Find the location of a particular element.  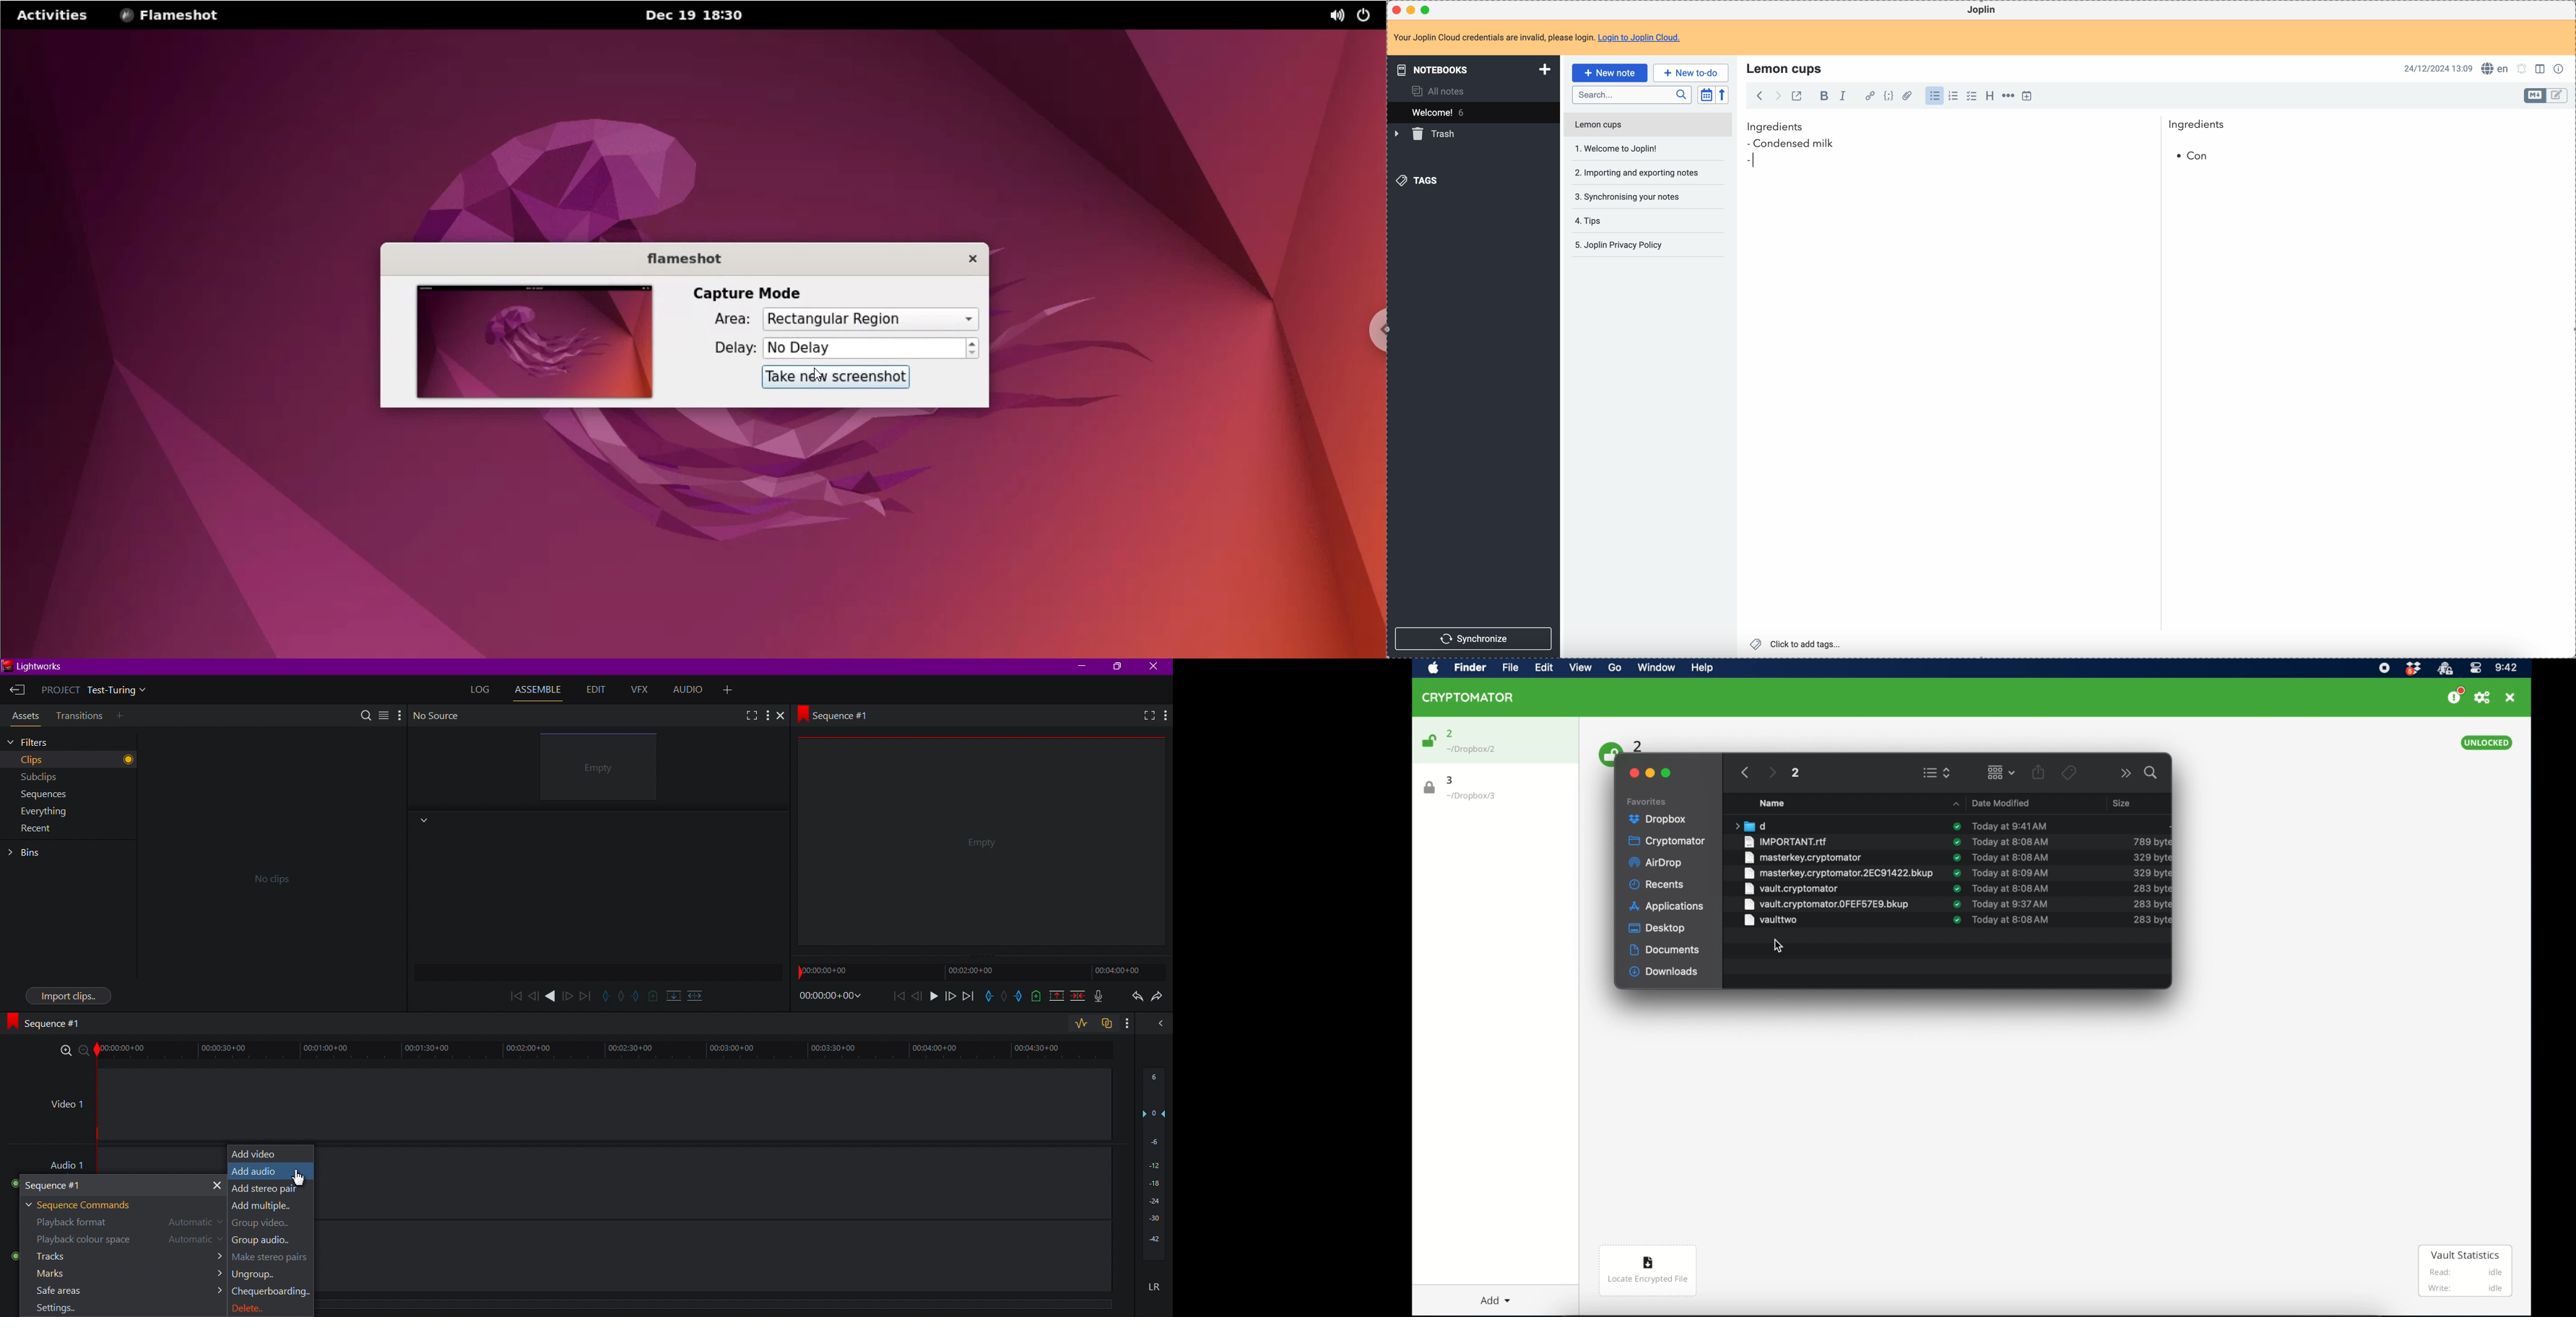

Sequence 1 is located at coordinates (120, 1184).